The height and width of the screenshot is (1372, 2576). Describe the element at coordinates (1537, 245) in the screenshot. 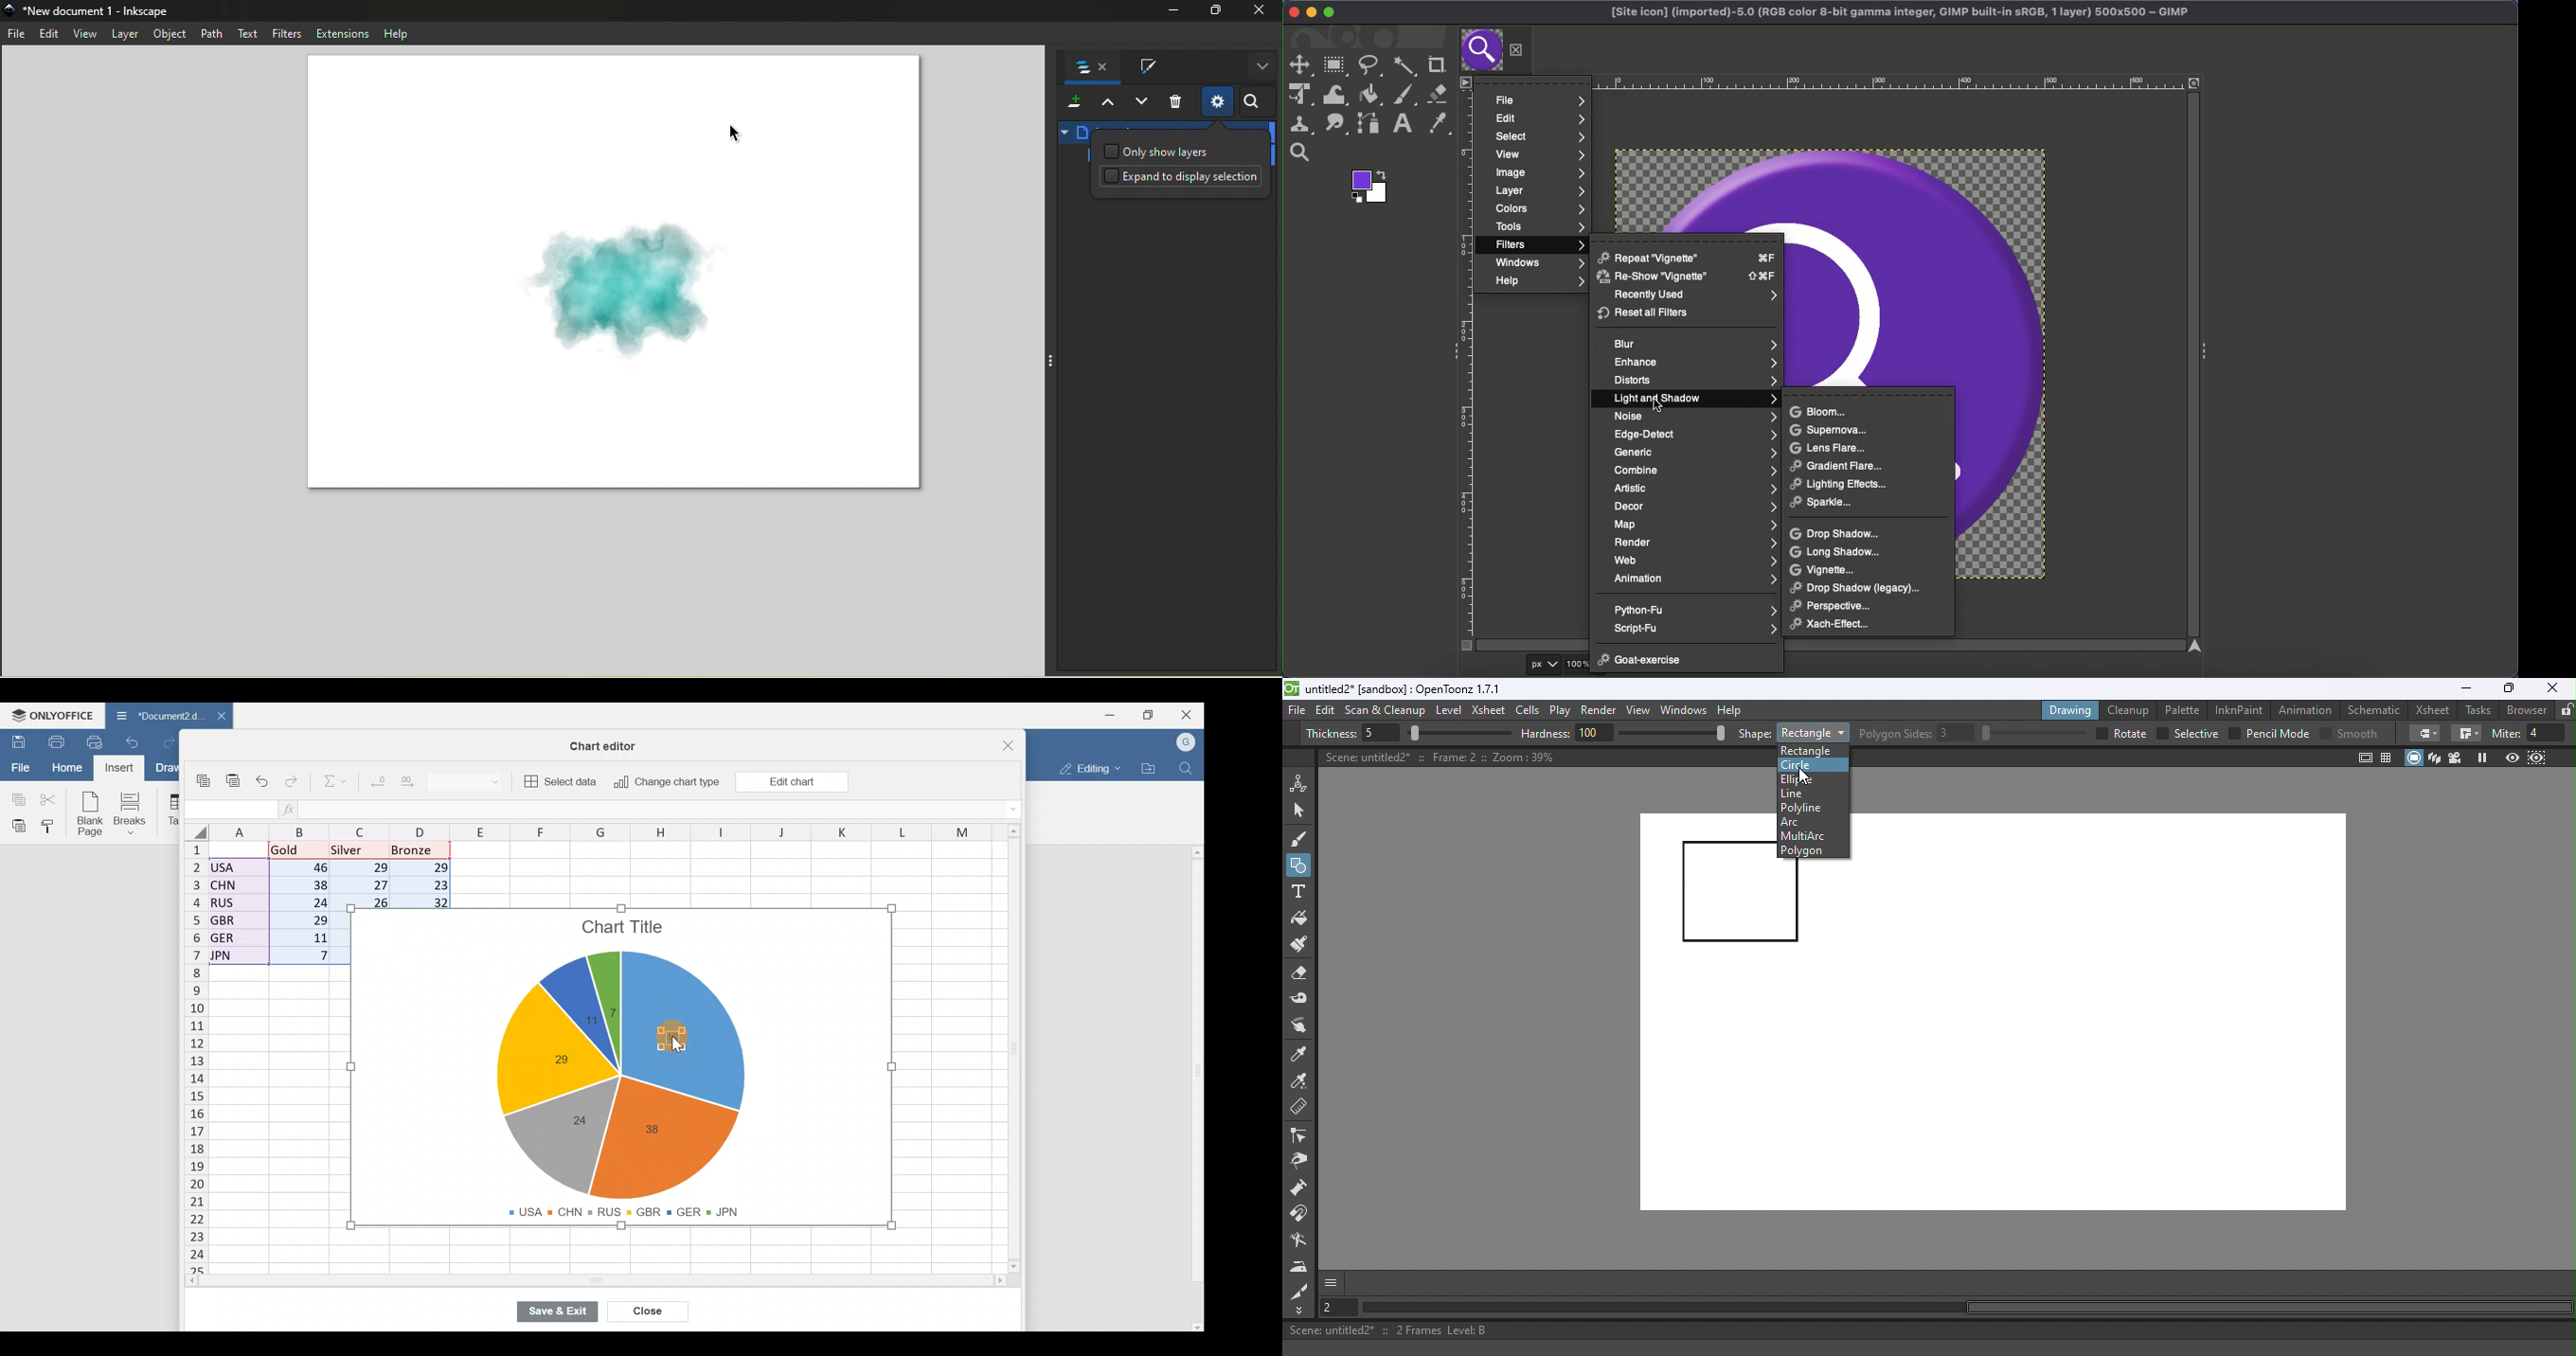

I see `Filters` at that location.